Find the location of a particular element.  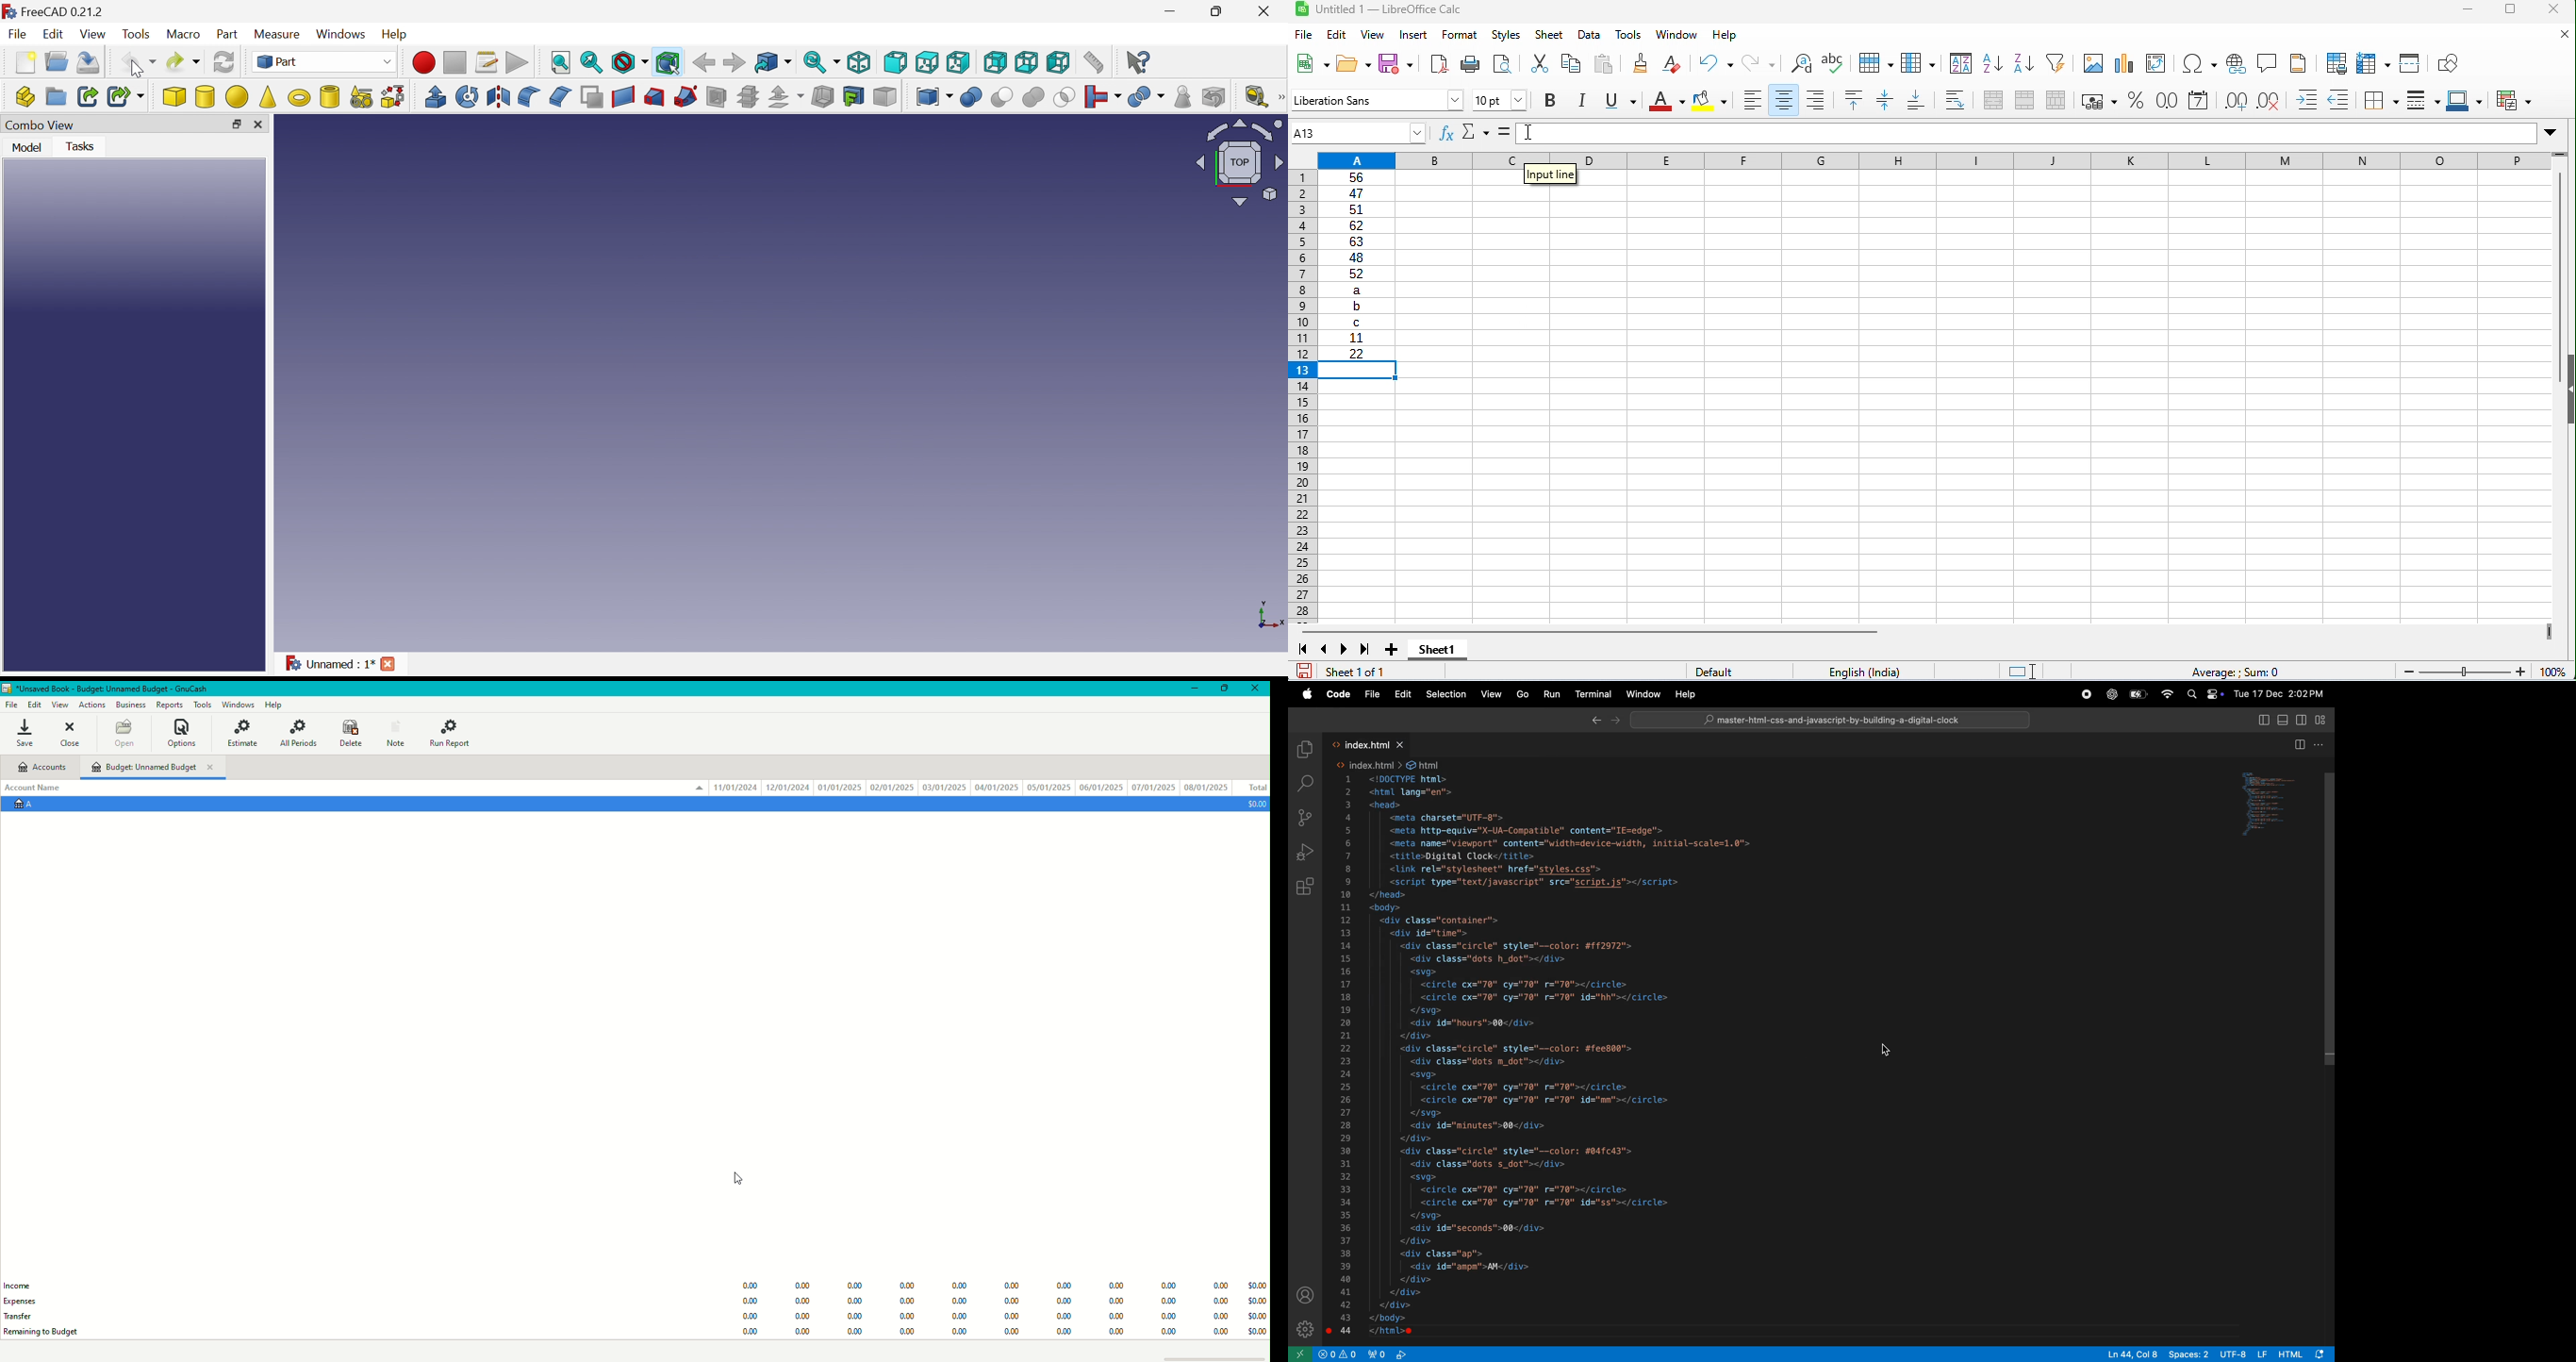

print is located at coordinates (1469, 65).